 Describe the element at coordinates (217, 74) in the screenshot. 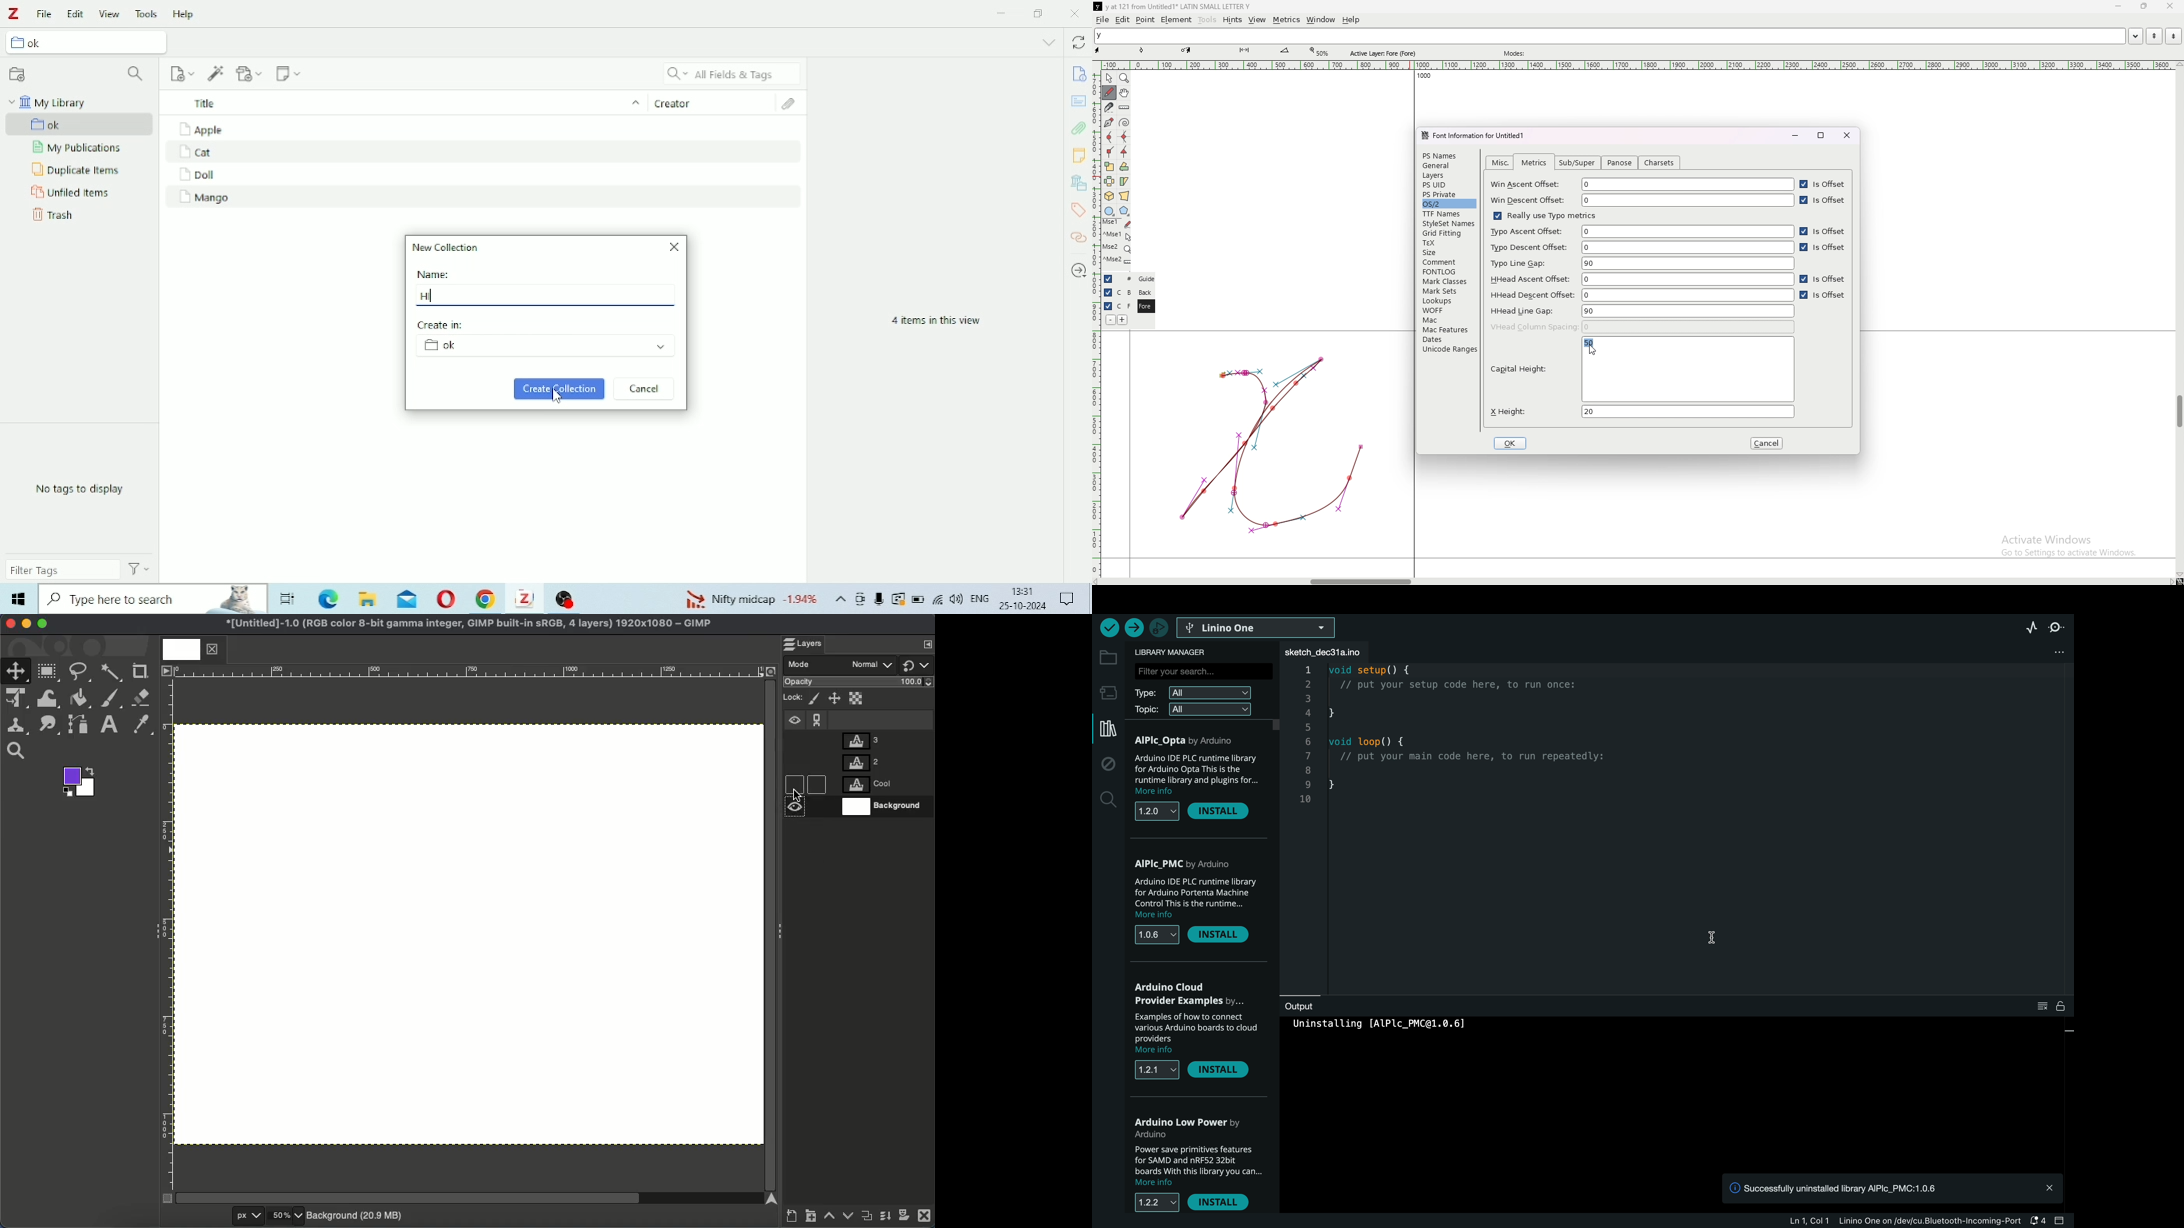

I see `Add Item (s) by Identifier` at that location.